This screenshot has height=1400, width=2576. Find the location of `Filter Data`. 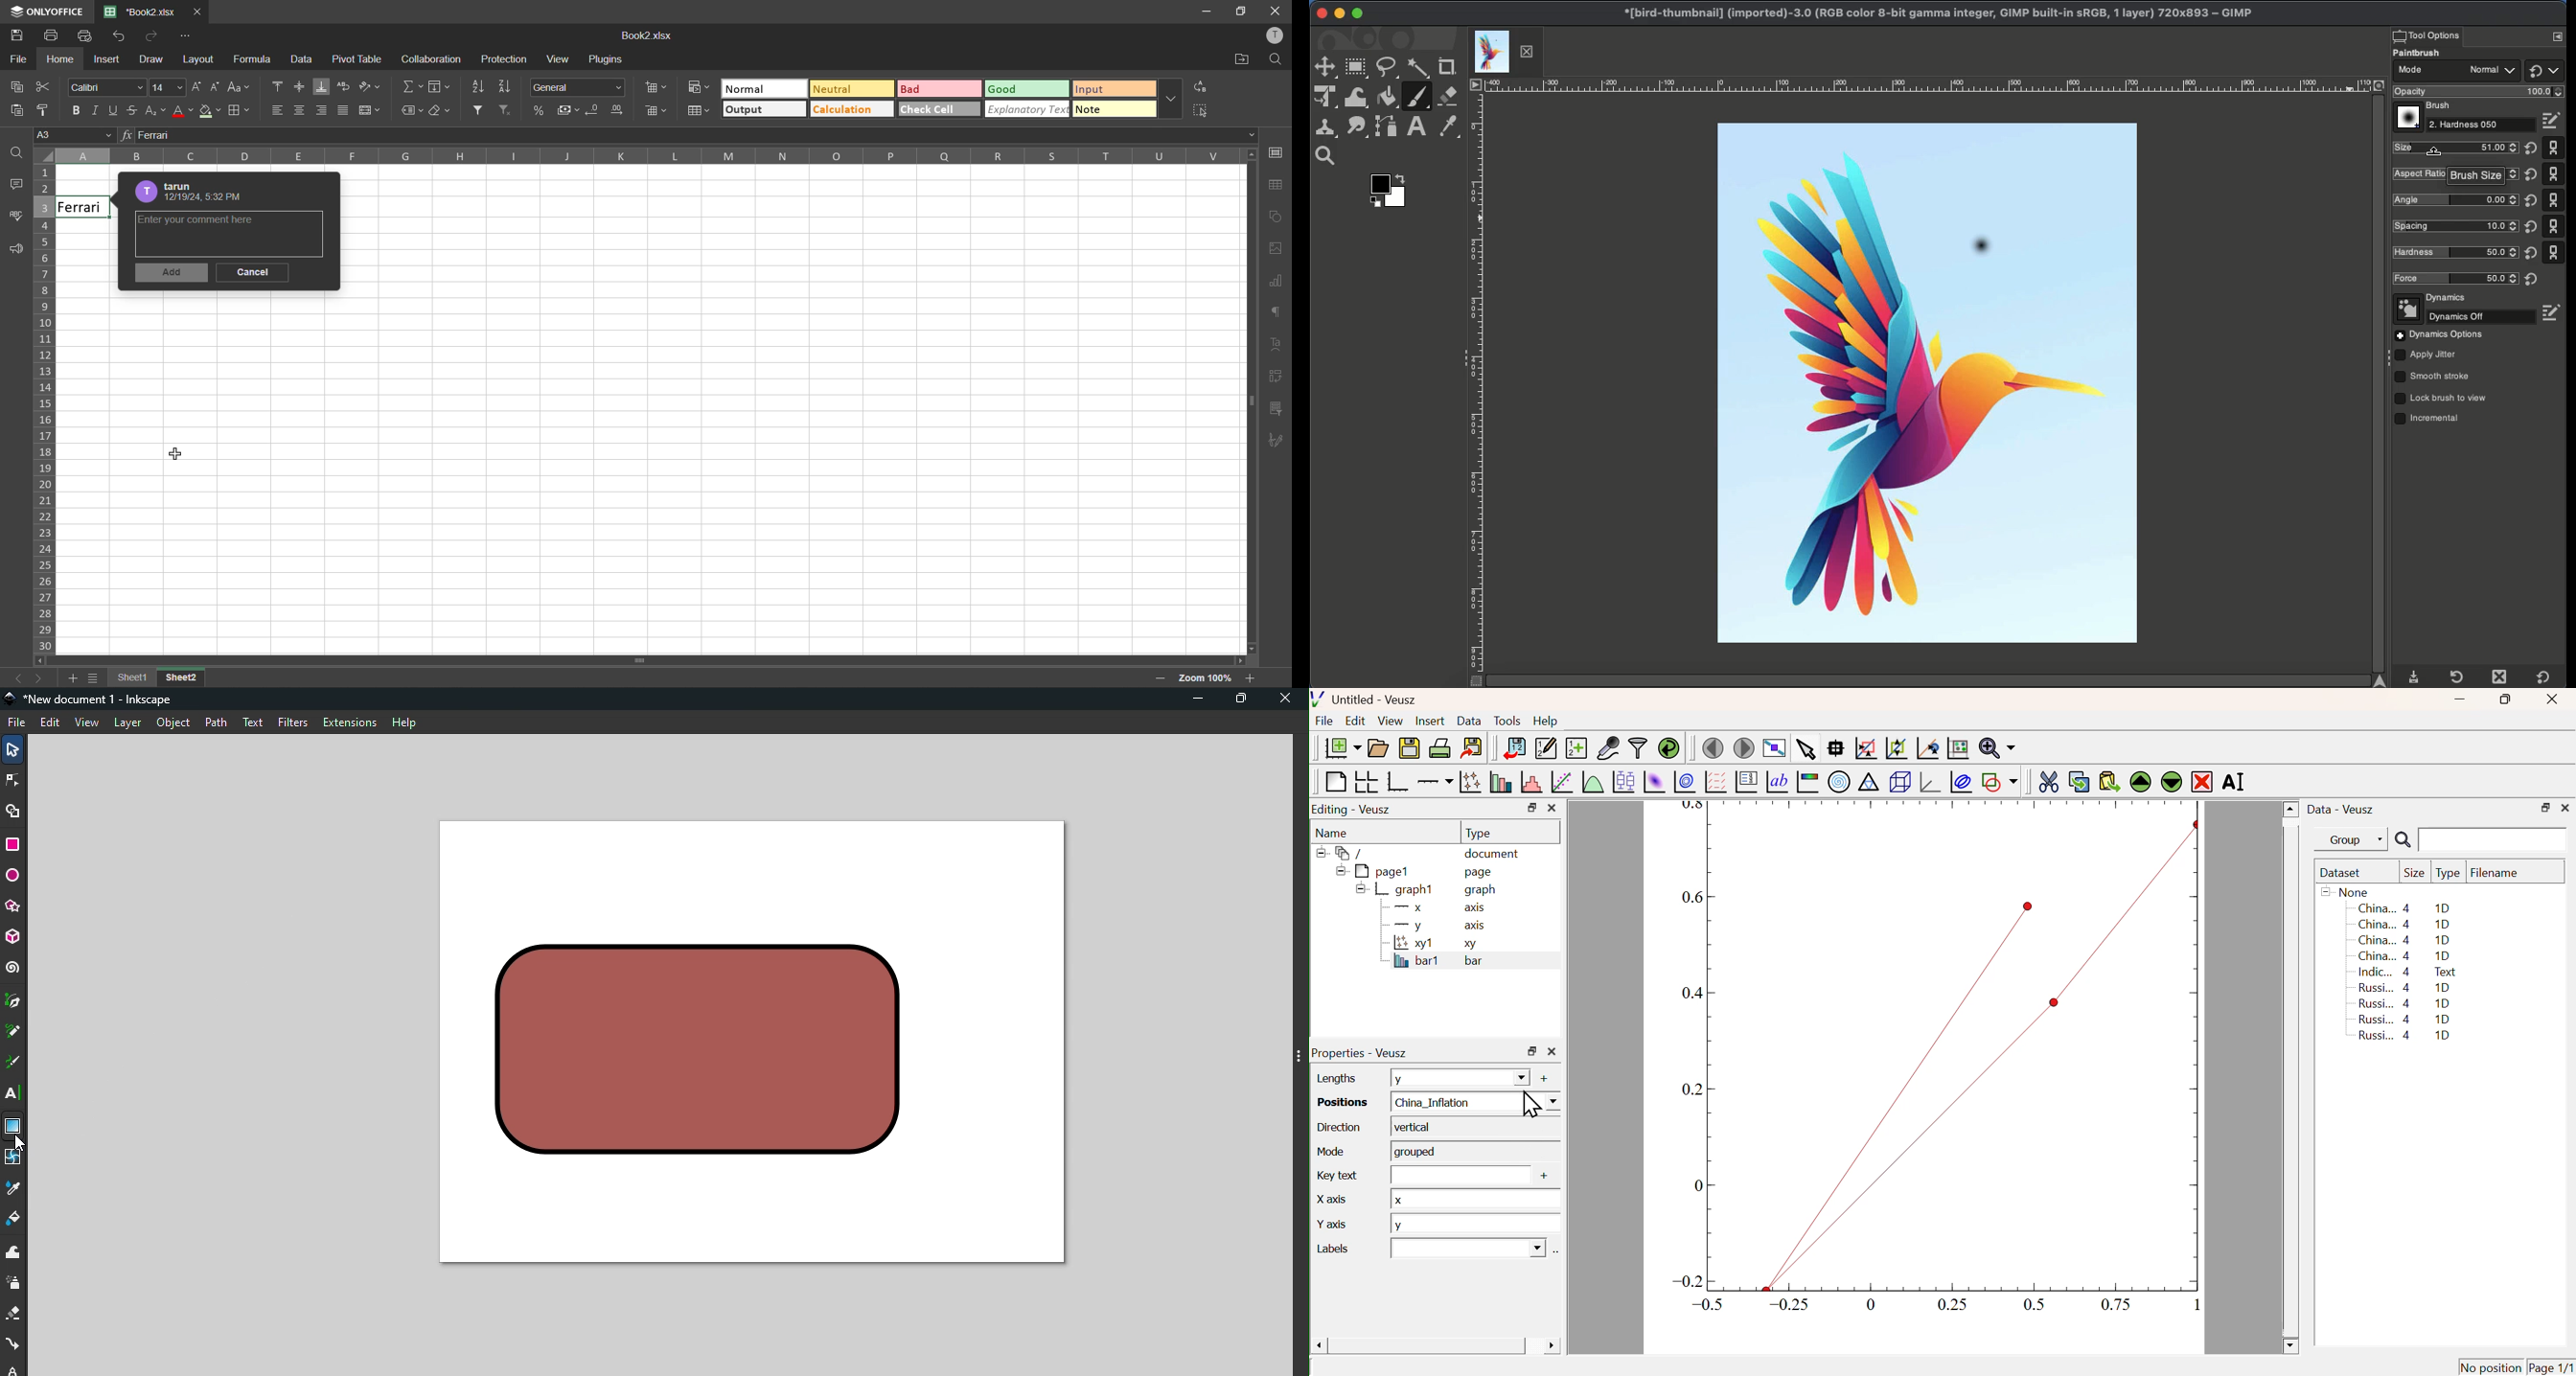

Filter Data is located at coordinates (1638, 747).